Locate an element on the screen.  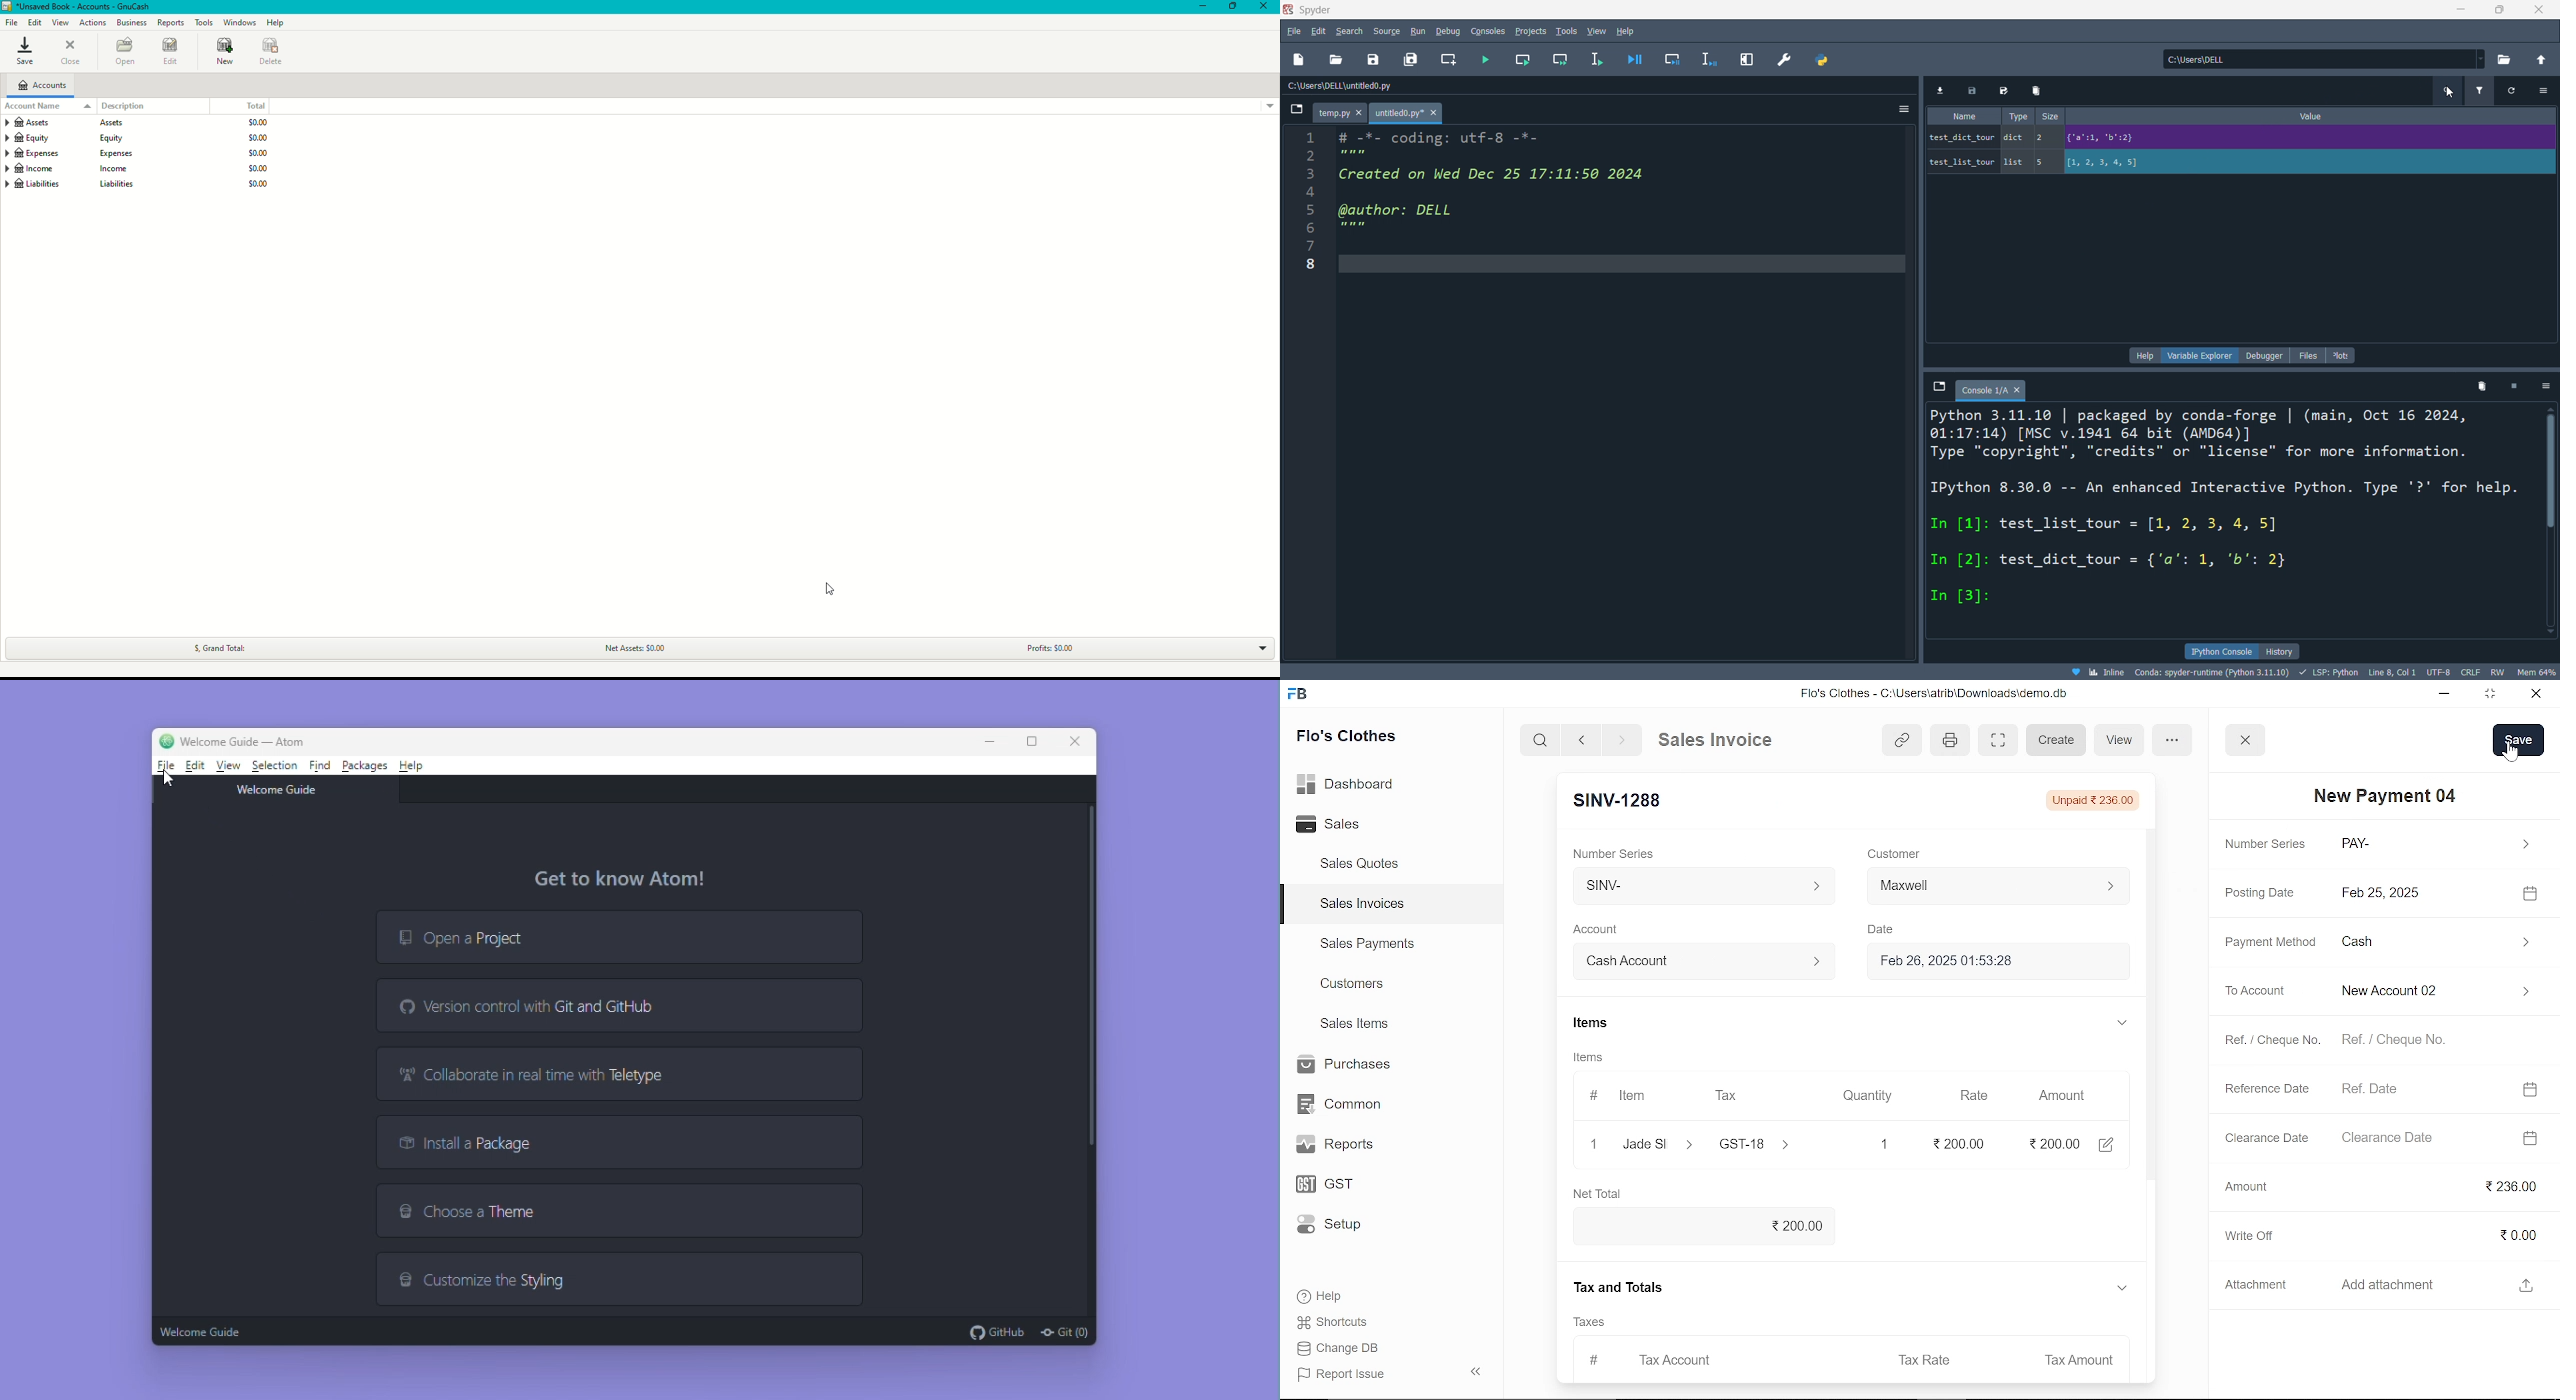
Tax is located at coordinates (1726, 1094).